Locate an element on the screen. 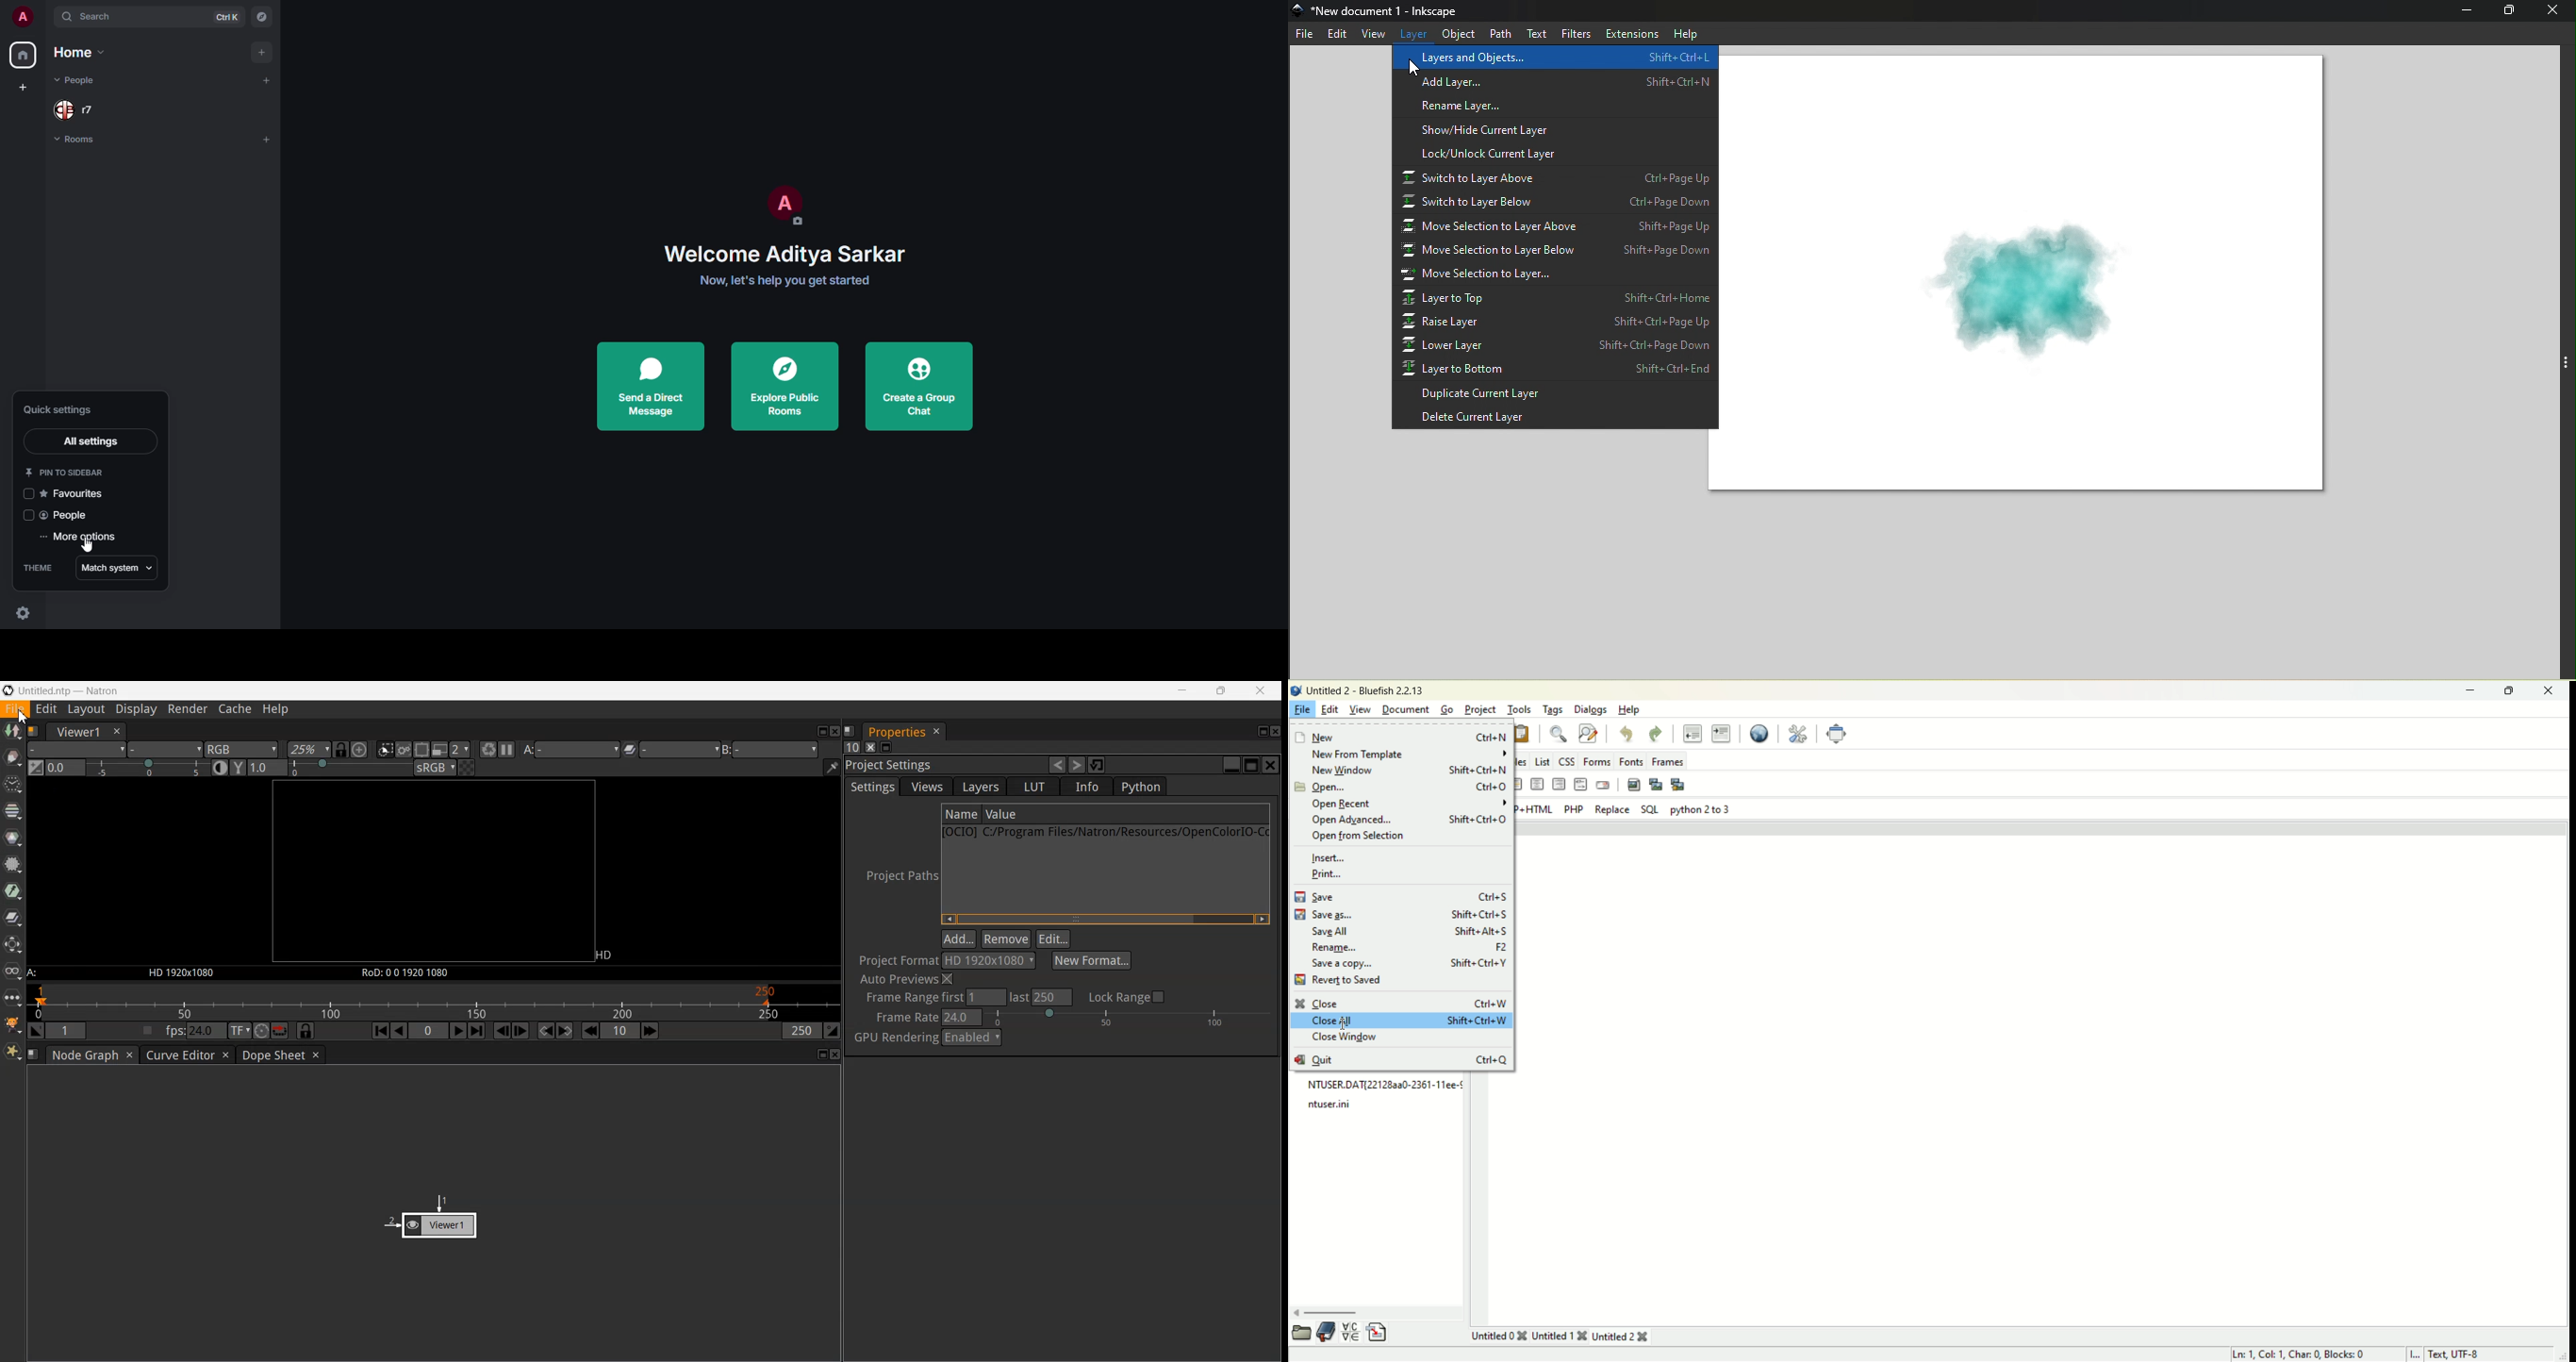  expand is located at coordinates (46, 15).